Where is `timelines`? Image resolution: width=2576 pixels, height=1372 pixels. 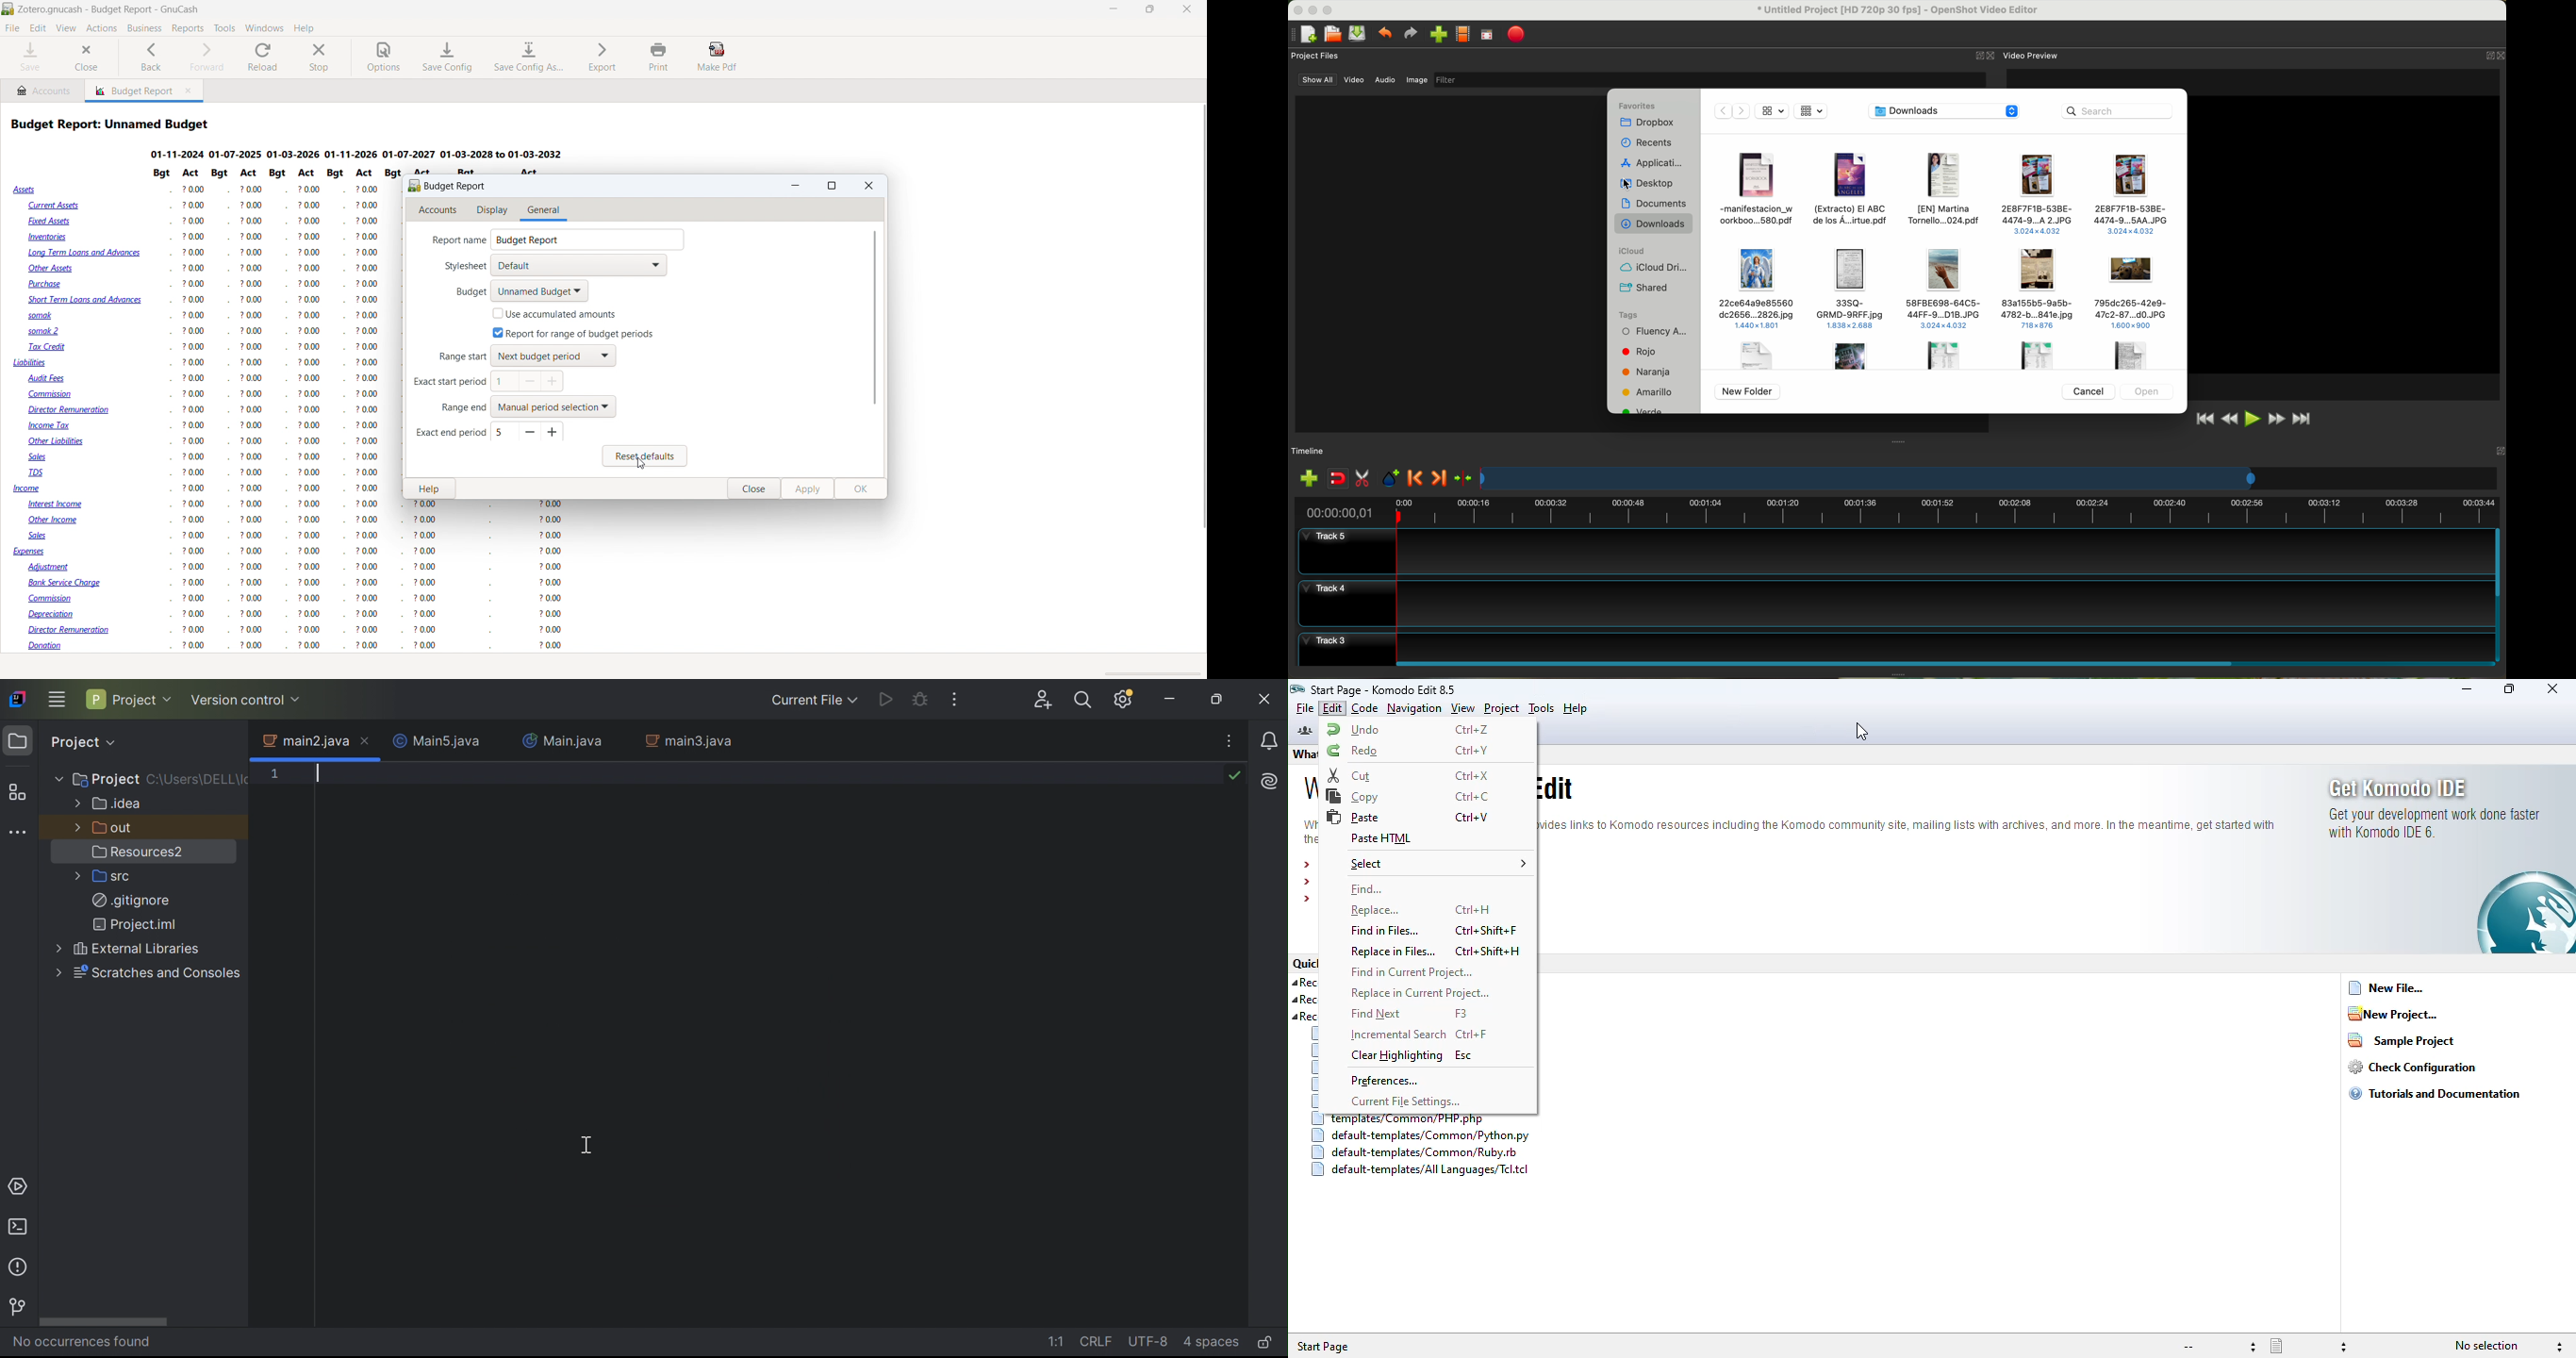 timelines is located at coordinates (360, 153).